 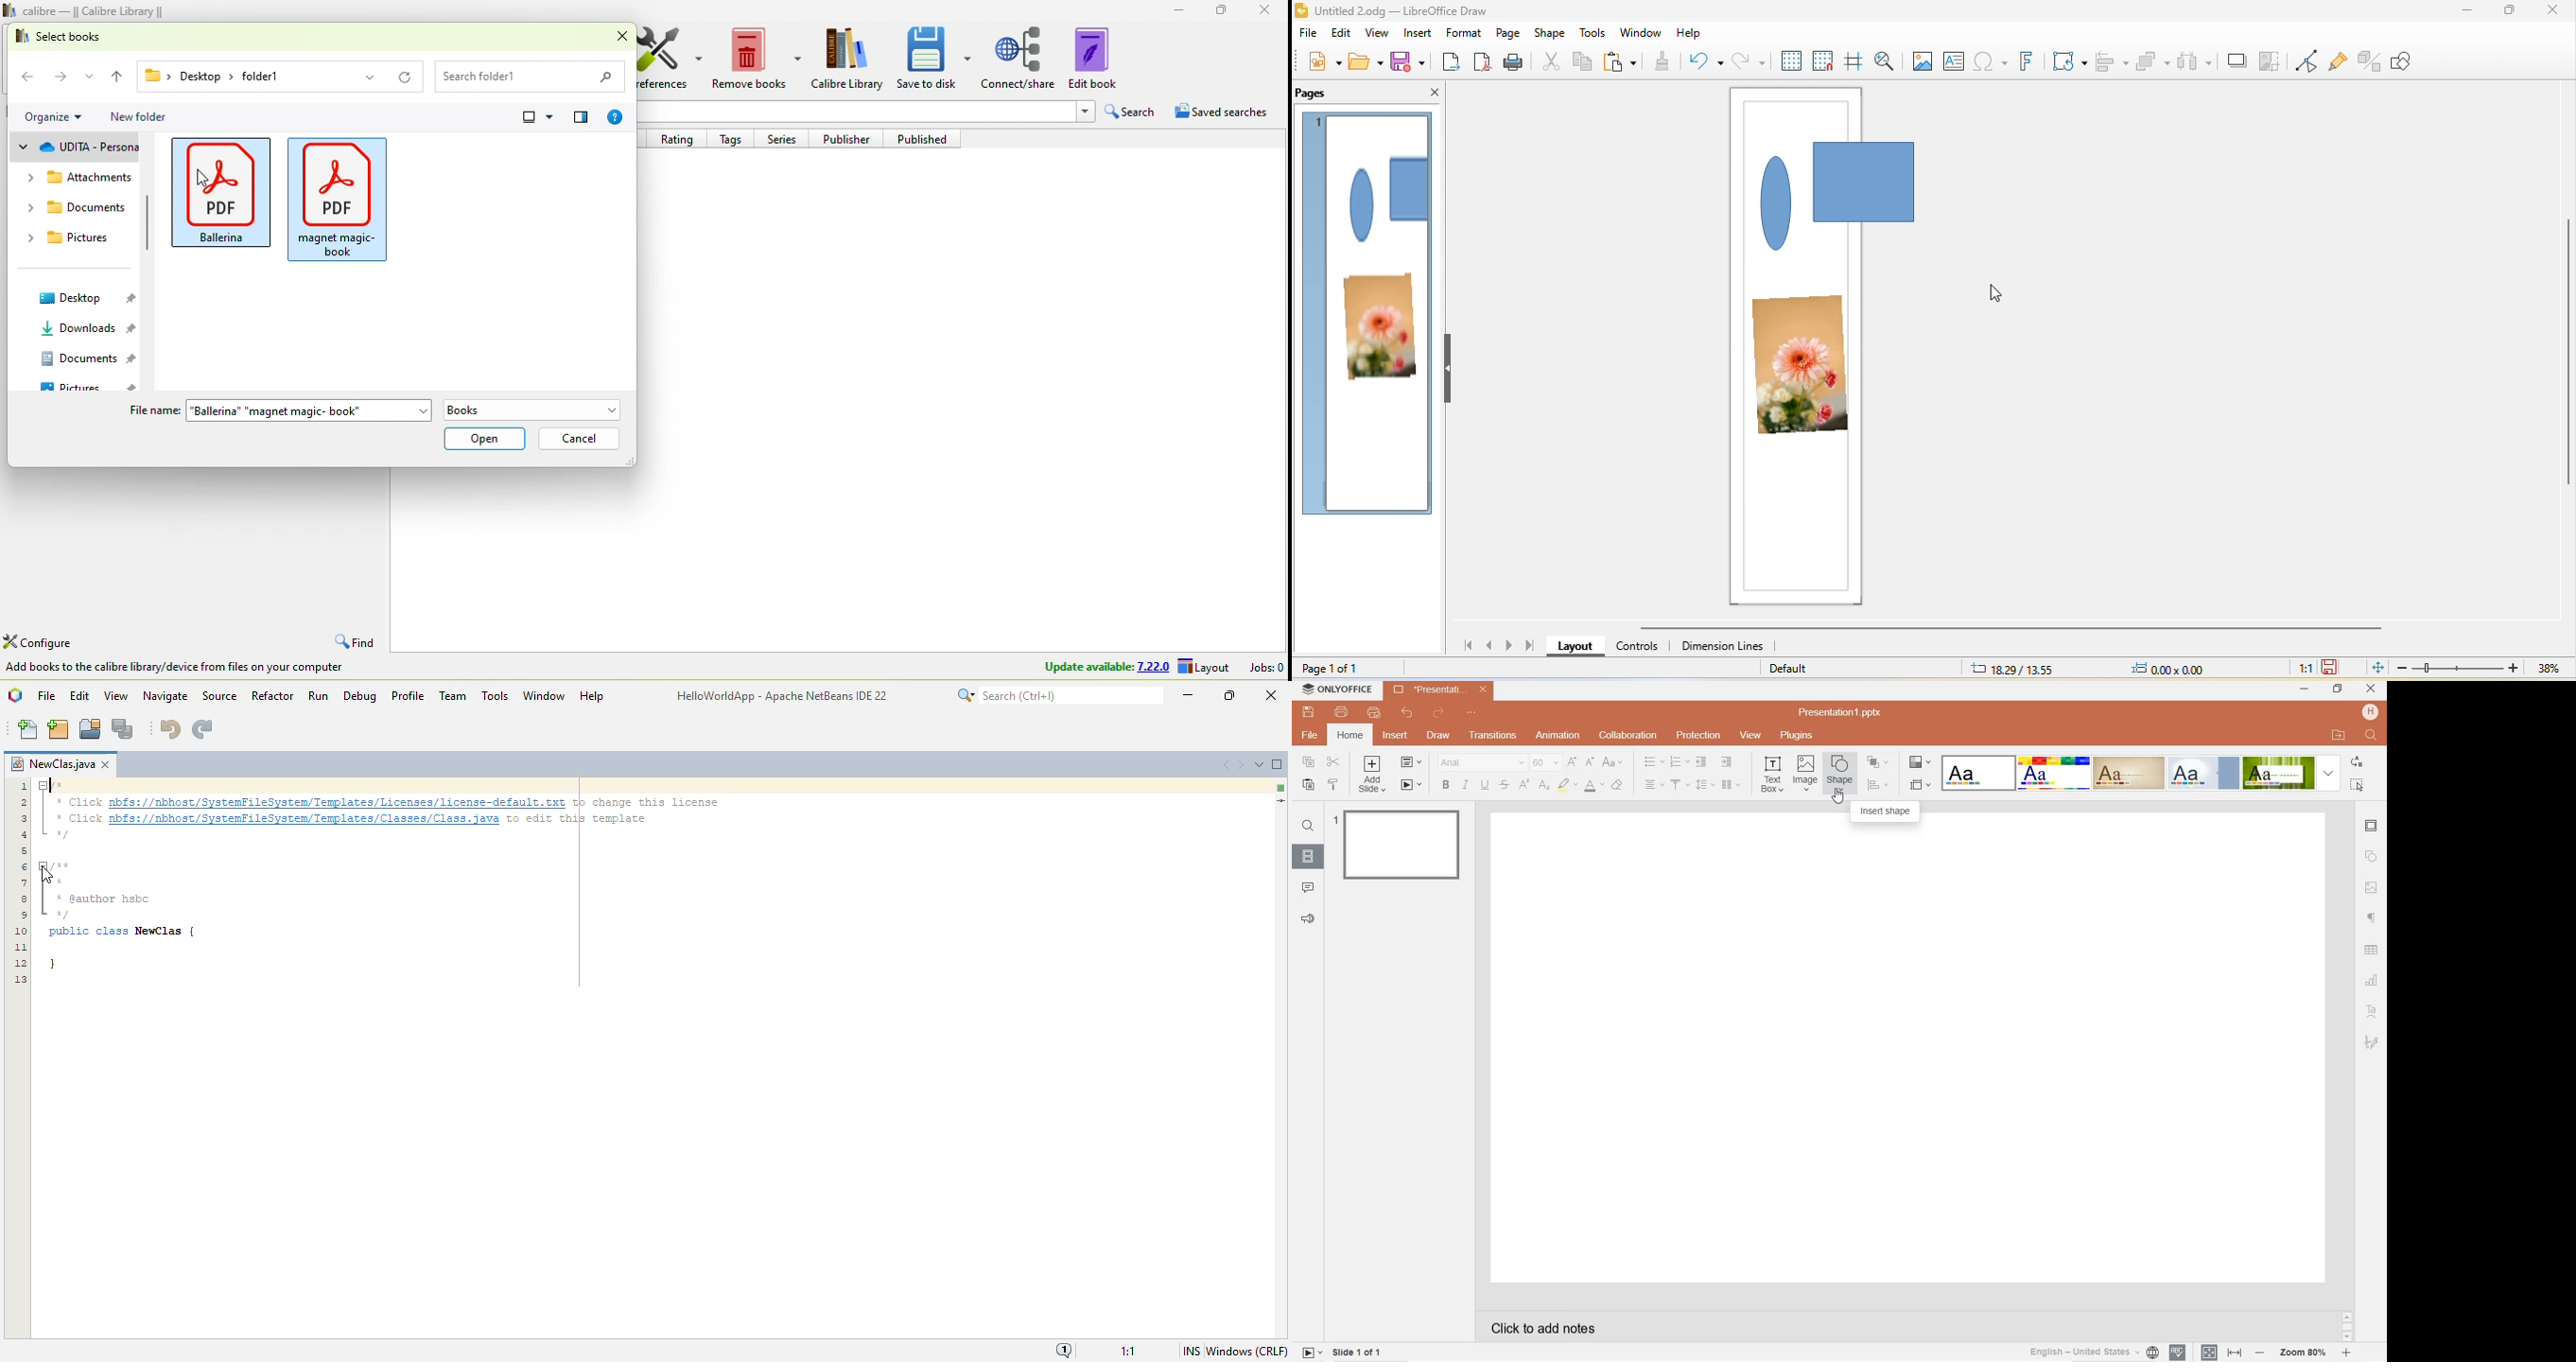 I want to click on vertical scroll bar, so click(x=2568, y=351).